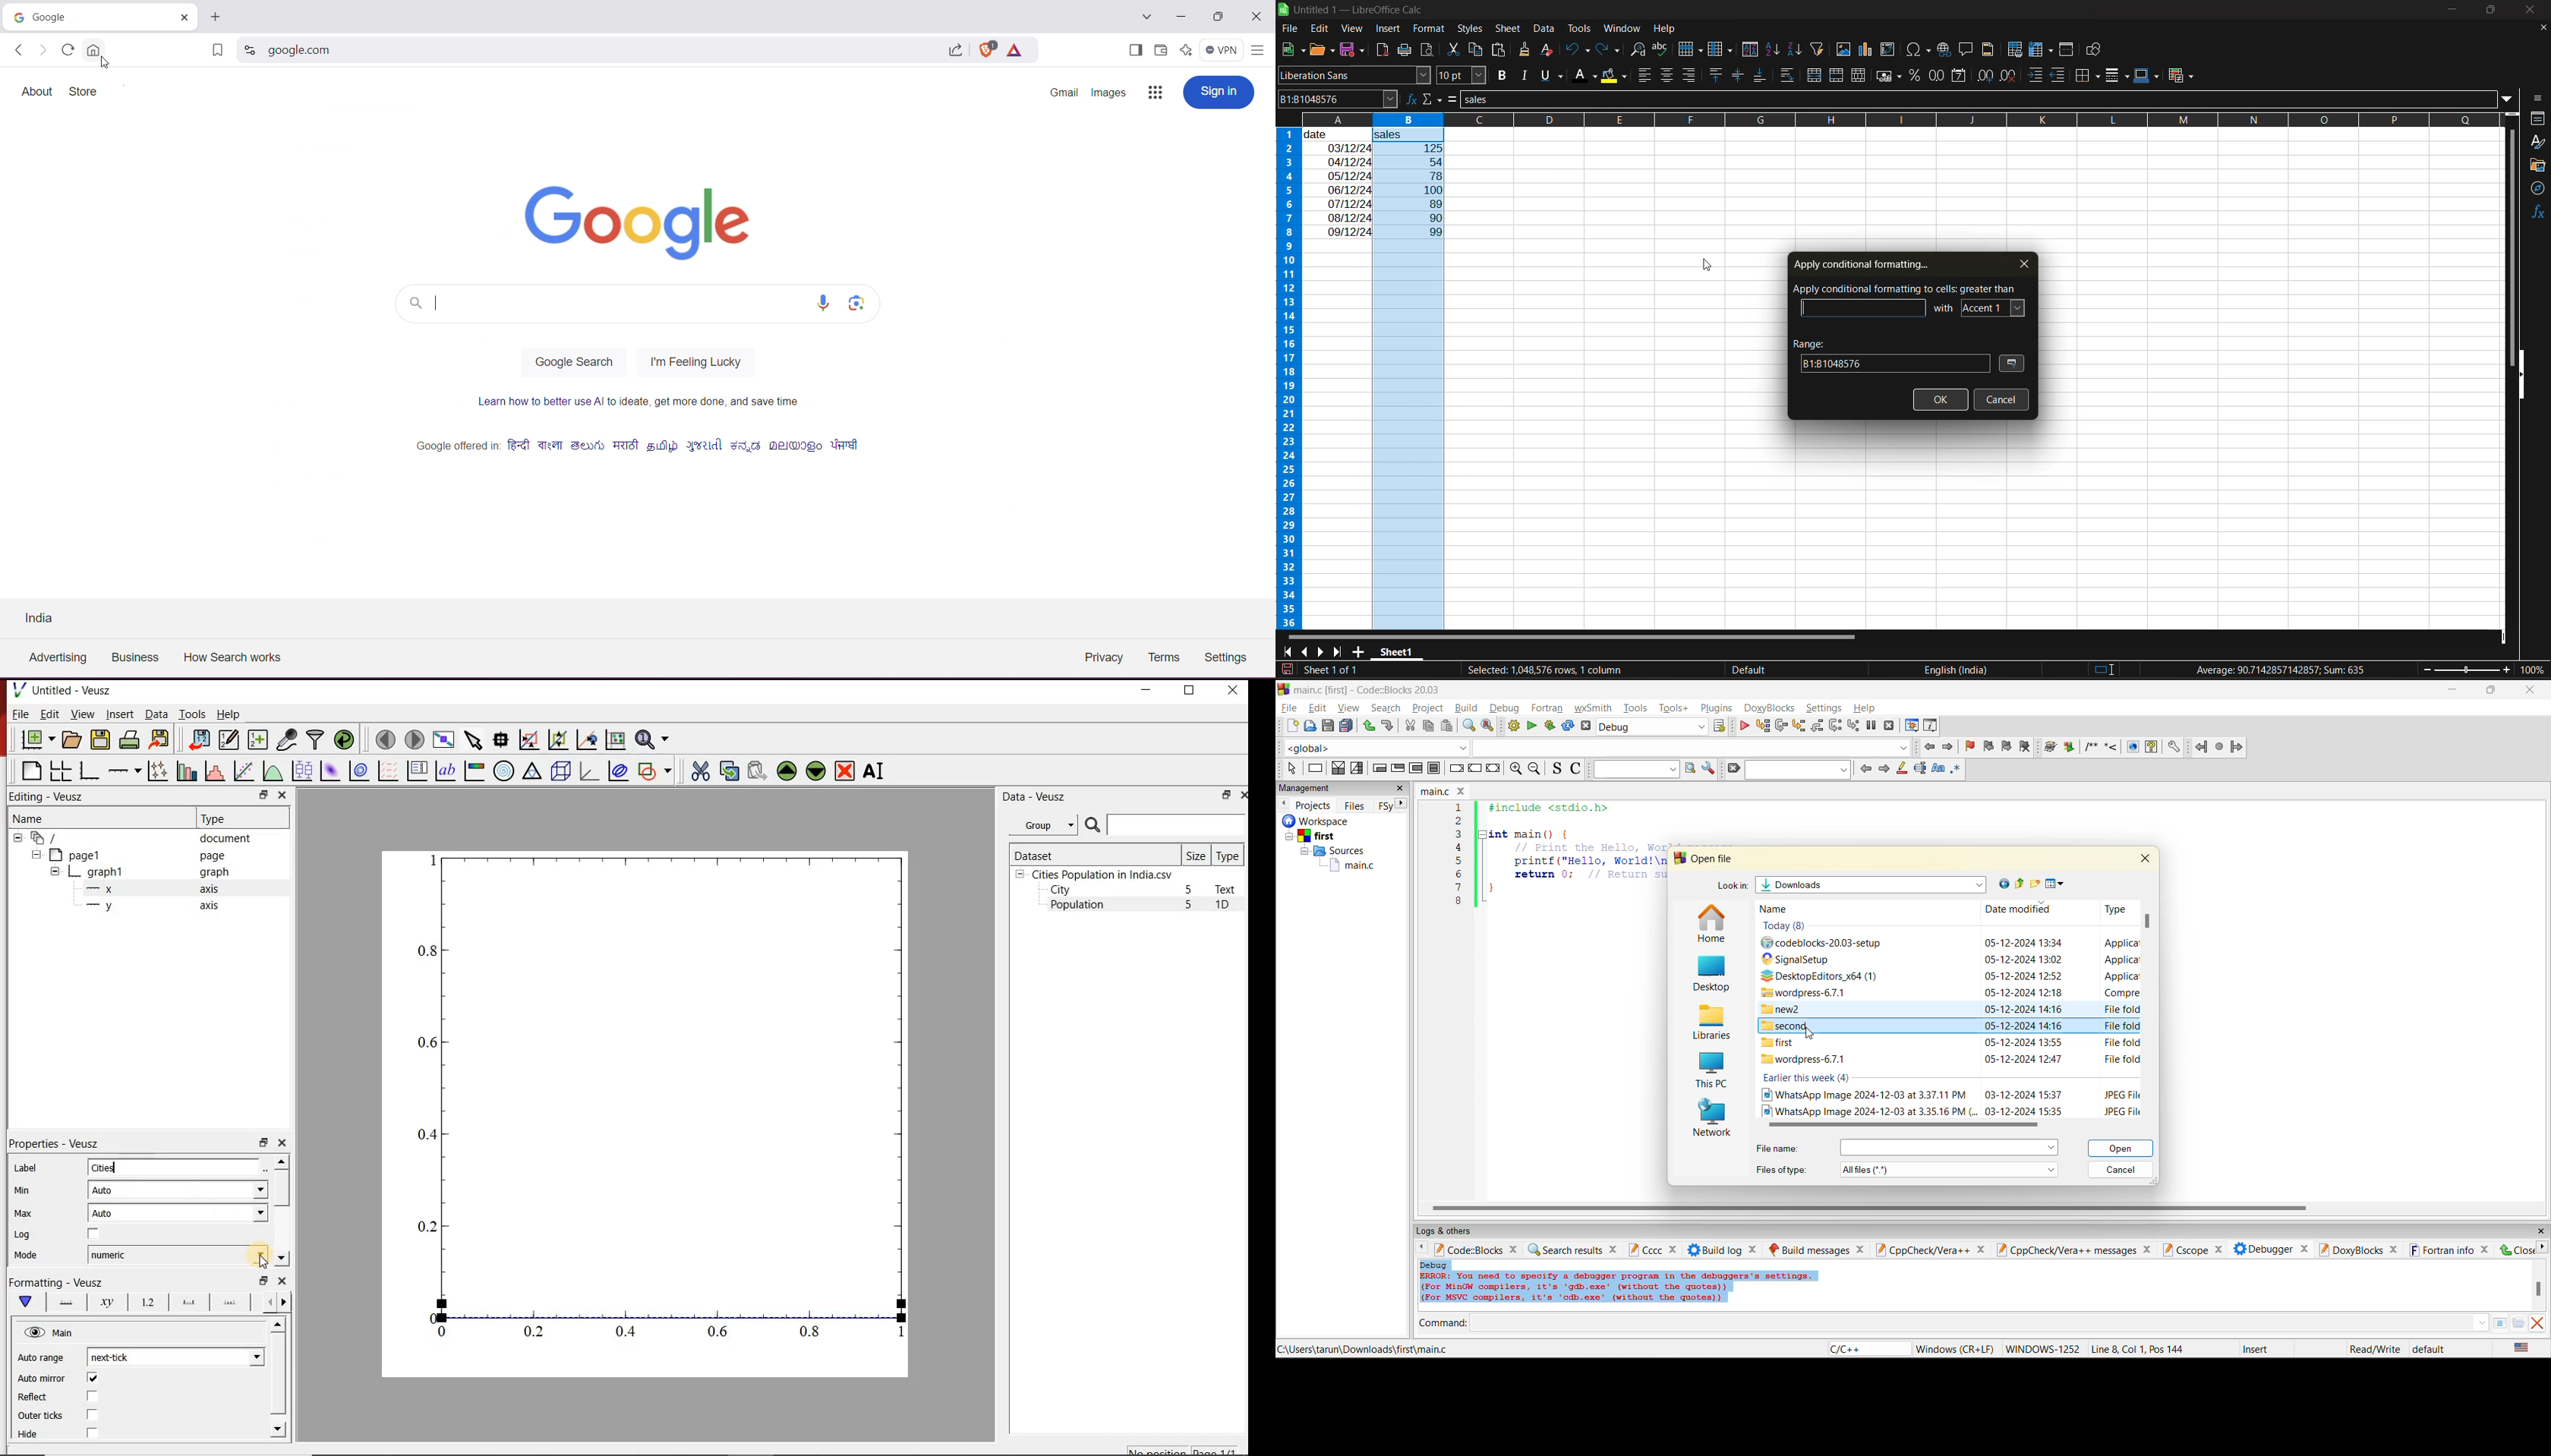 This screenshot has height=1456, width=2576. Describe the element at coordinates (1350, 707) in the screenshot. I see `view` at that location.